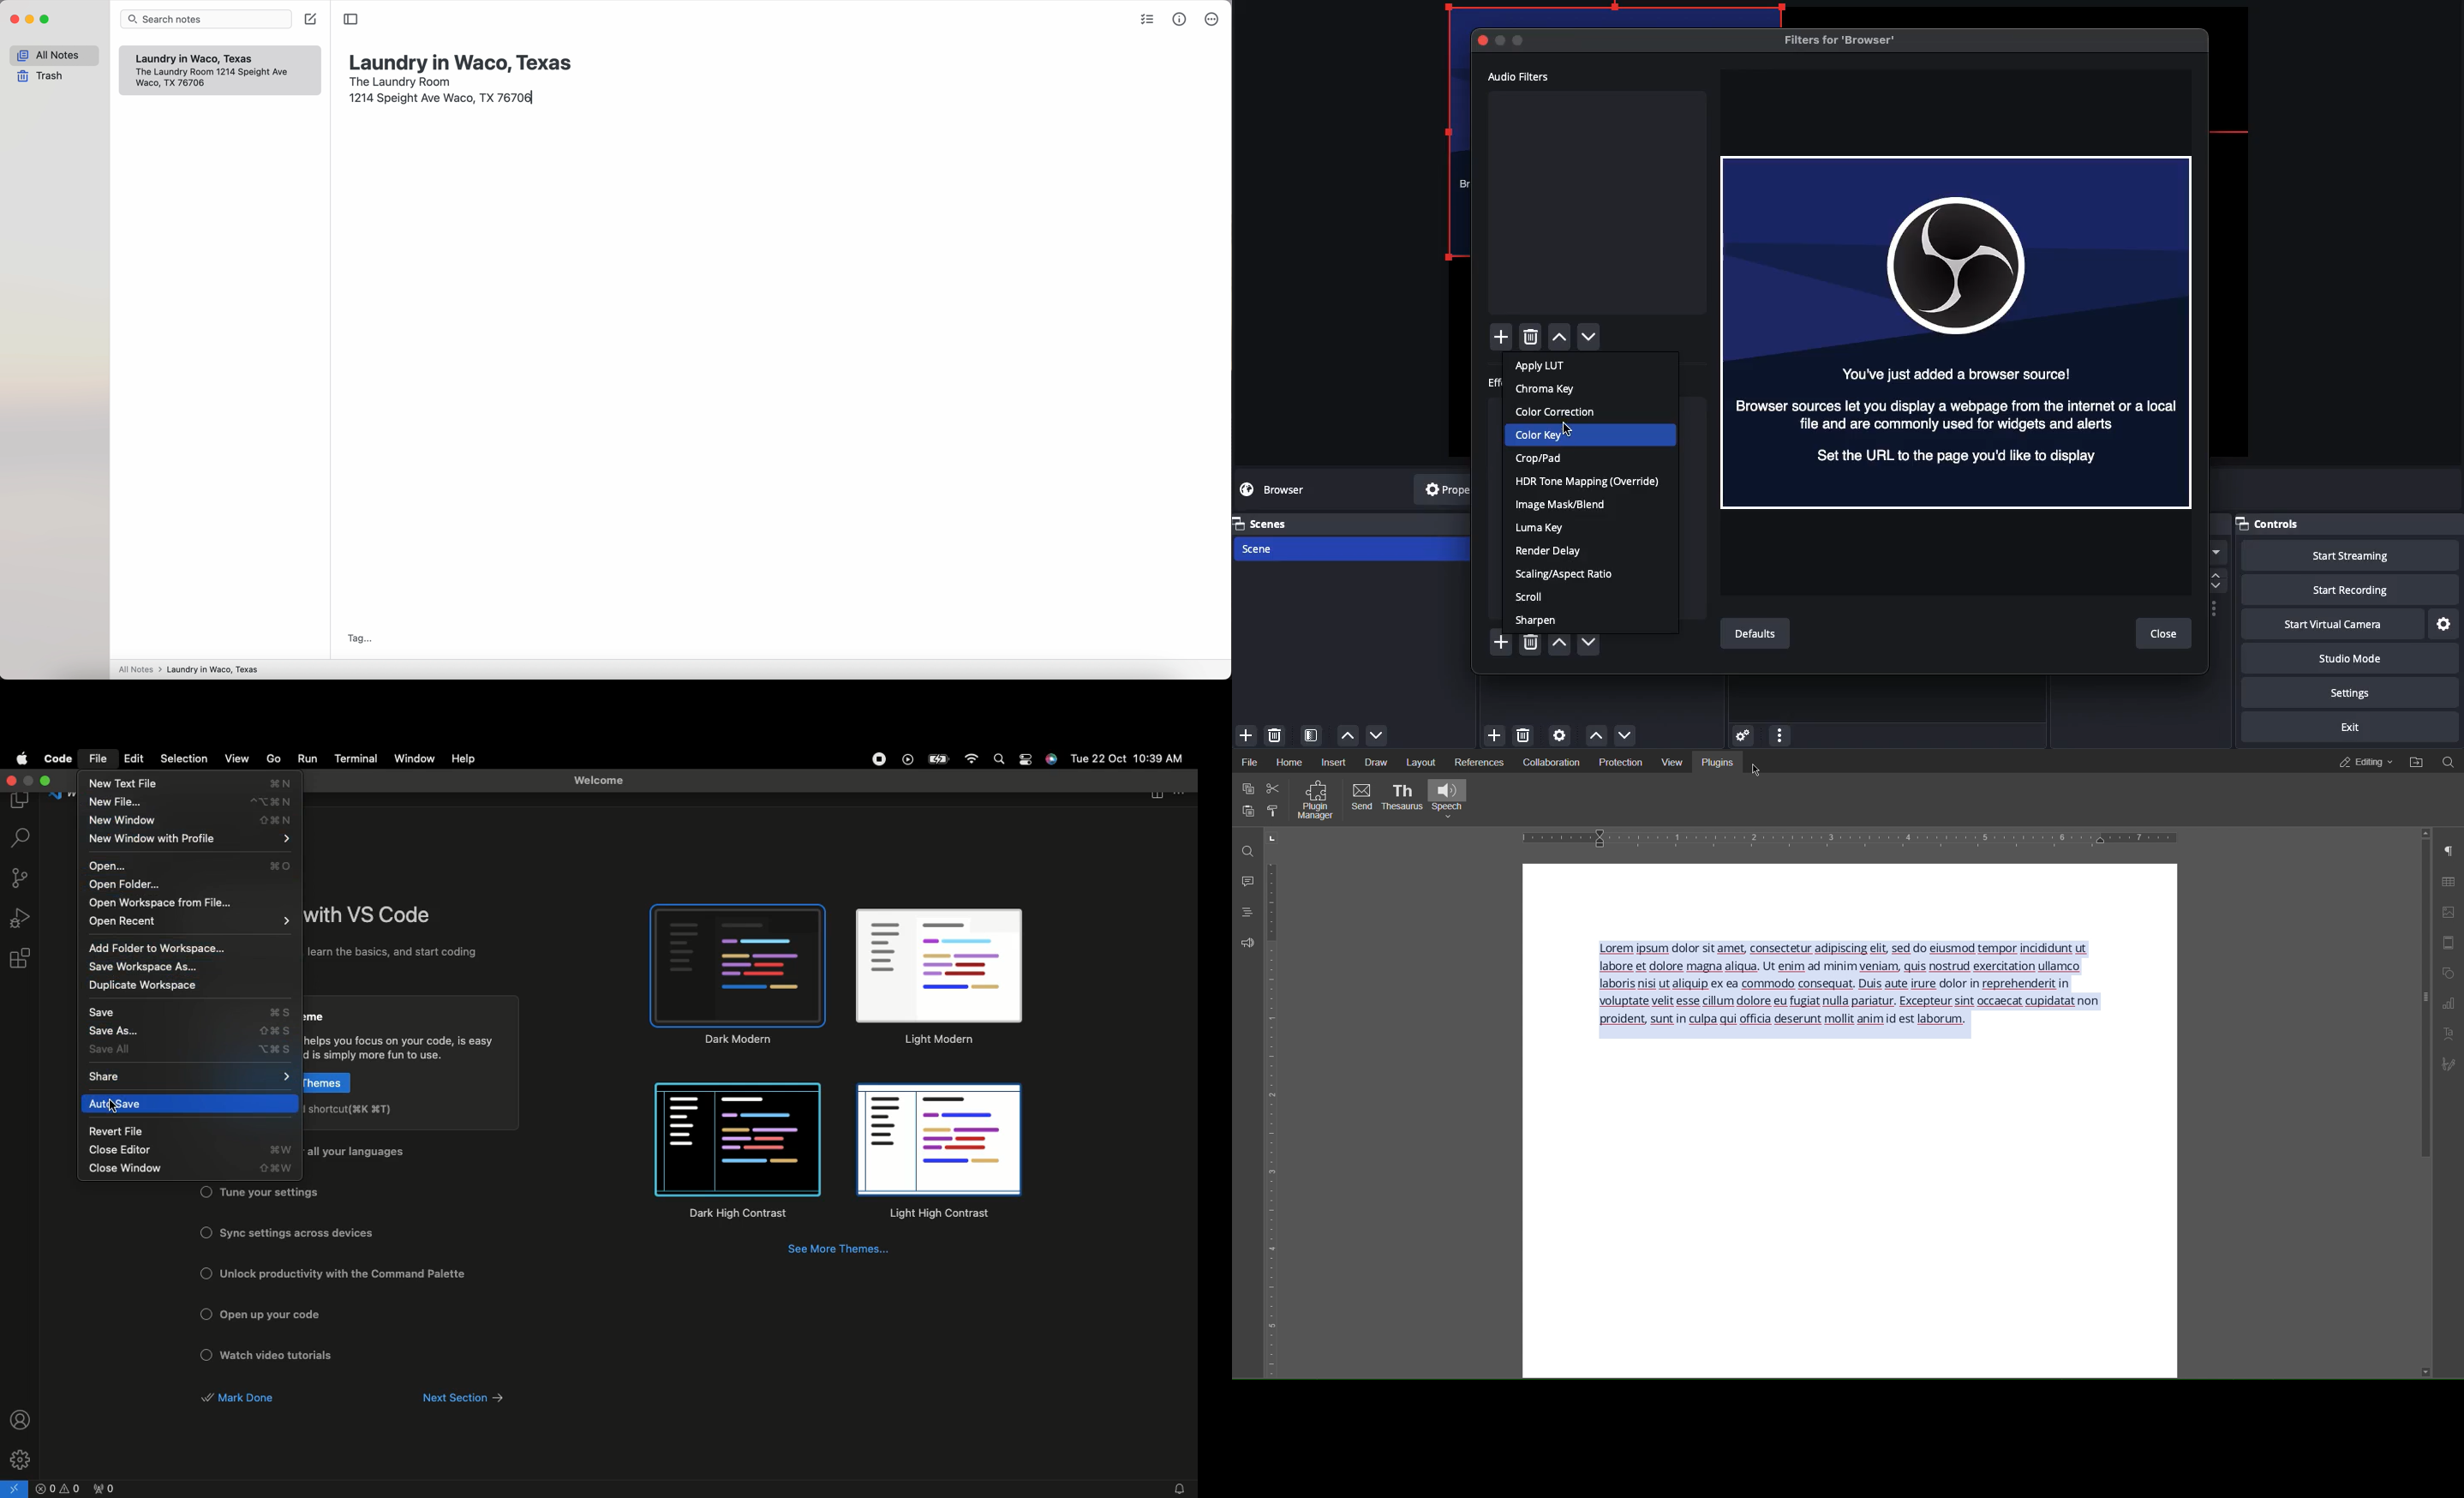  What do you see at coordinates (1401, 798) in the screenshot?
I see `Thesaurus` at bounding box center [1401, 798].